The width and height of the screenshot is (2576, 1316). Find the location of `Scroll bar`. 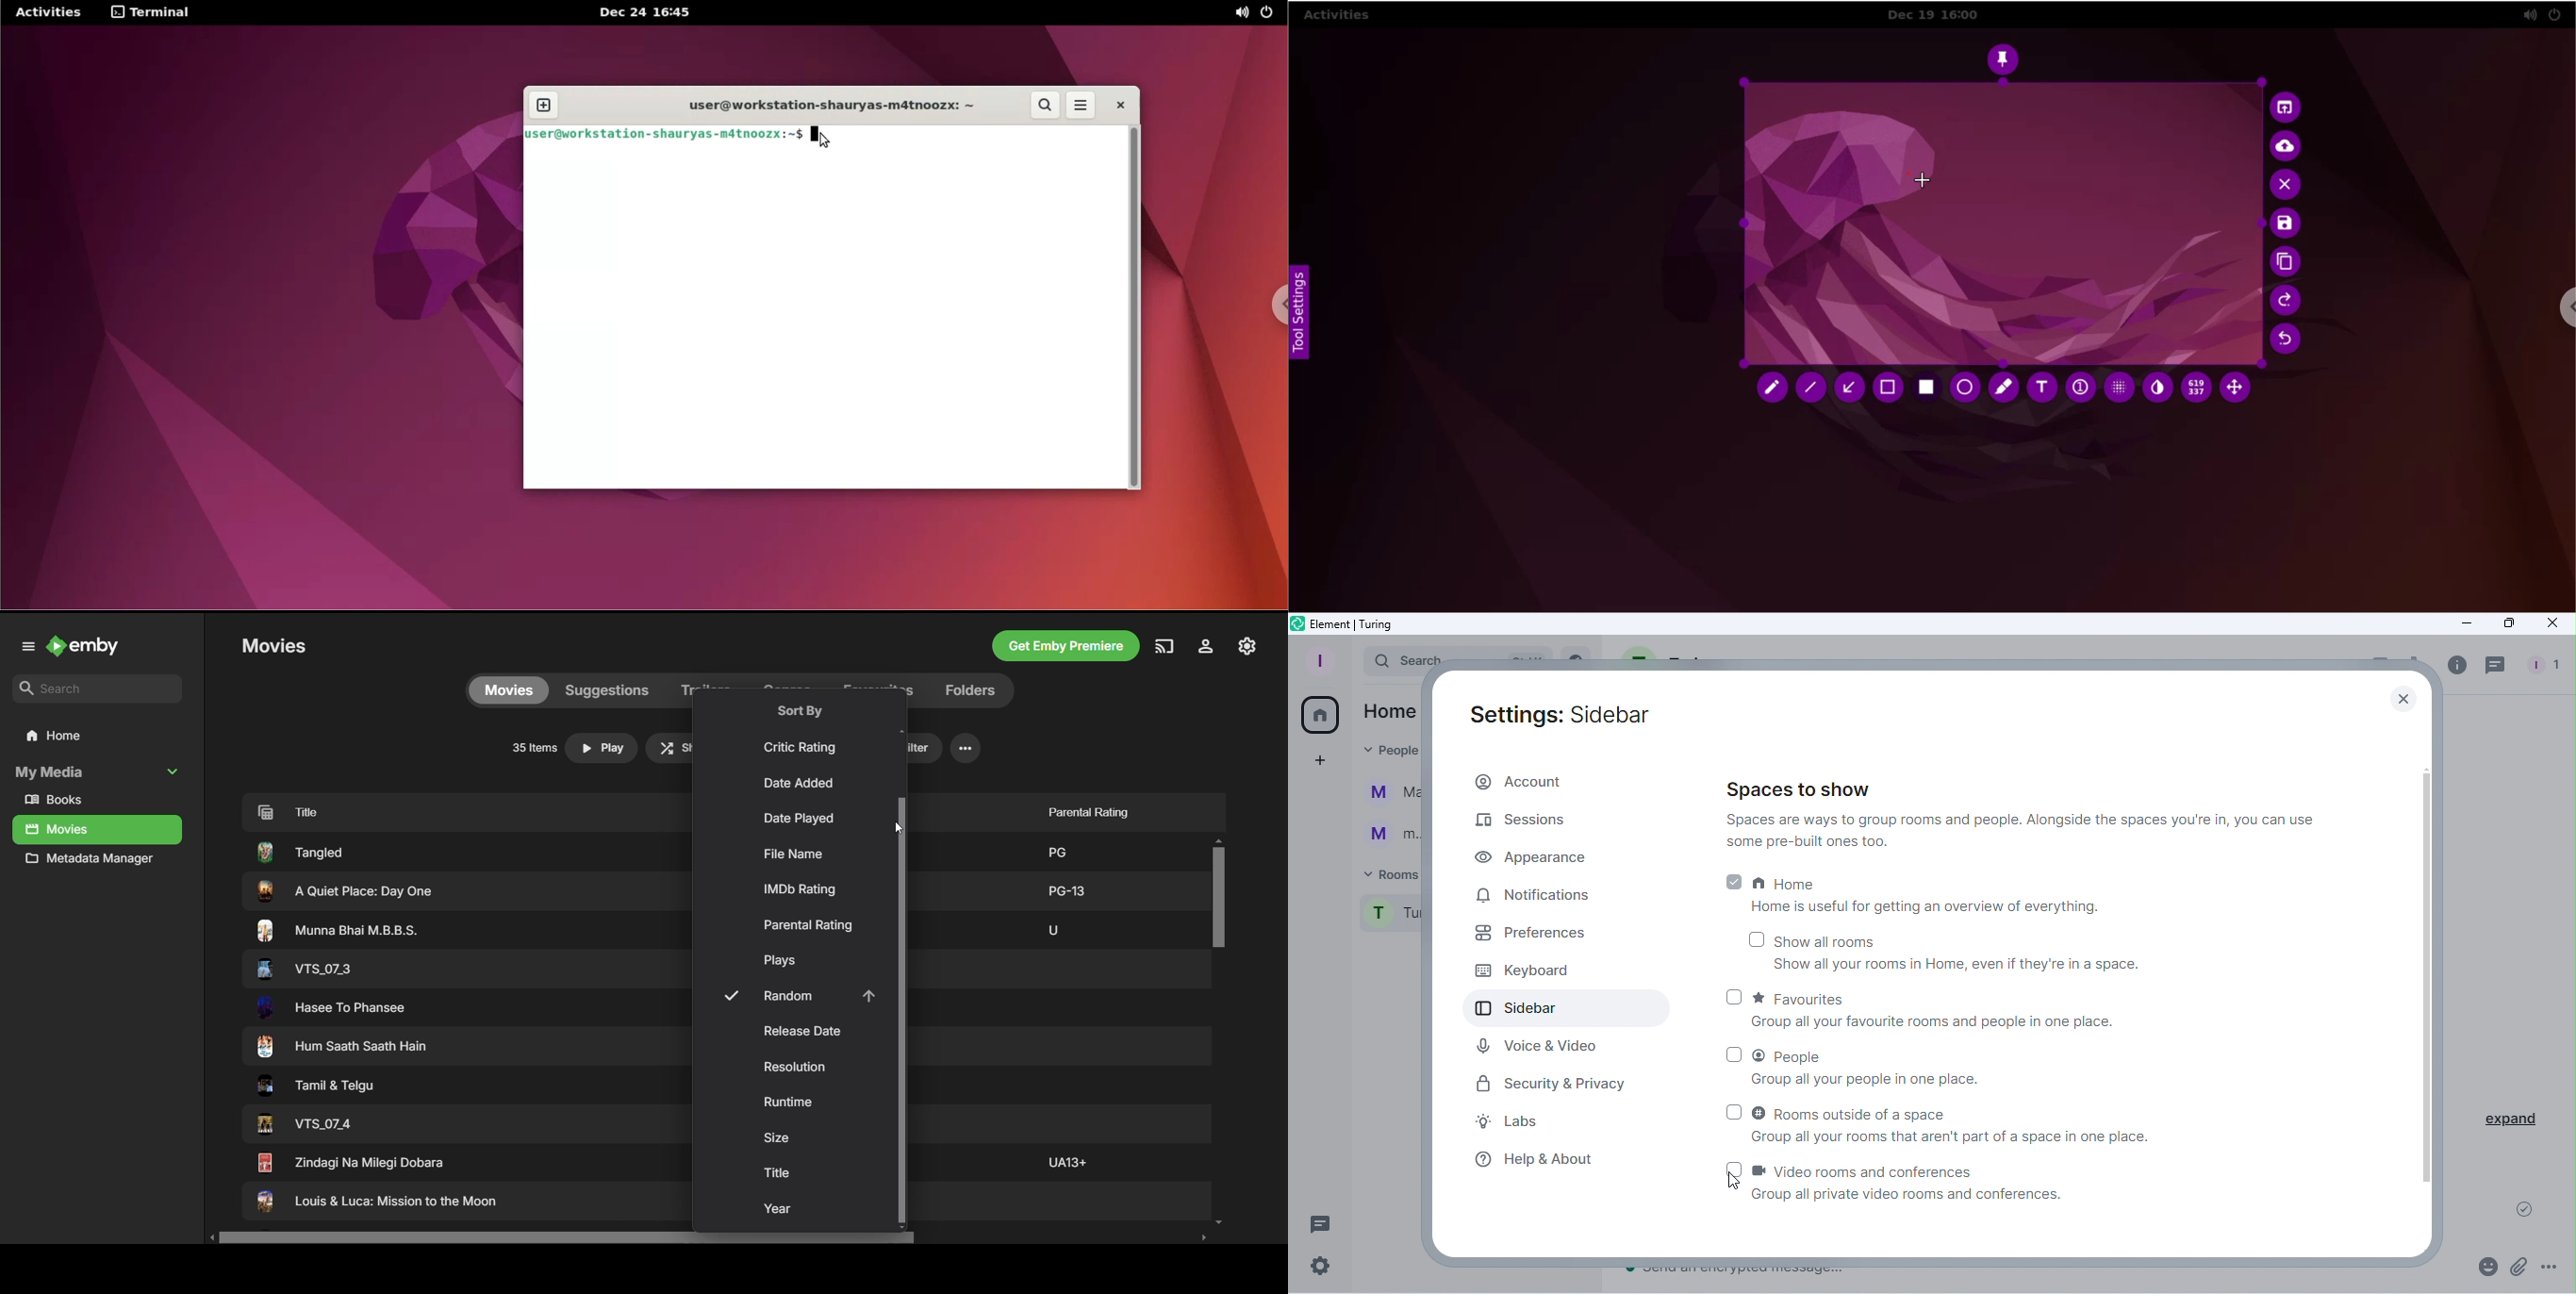

Scroll bar is located at coordinates (2430, 987).